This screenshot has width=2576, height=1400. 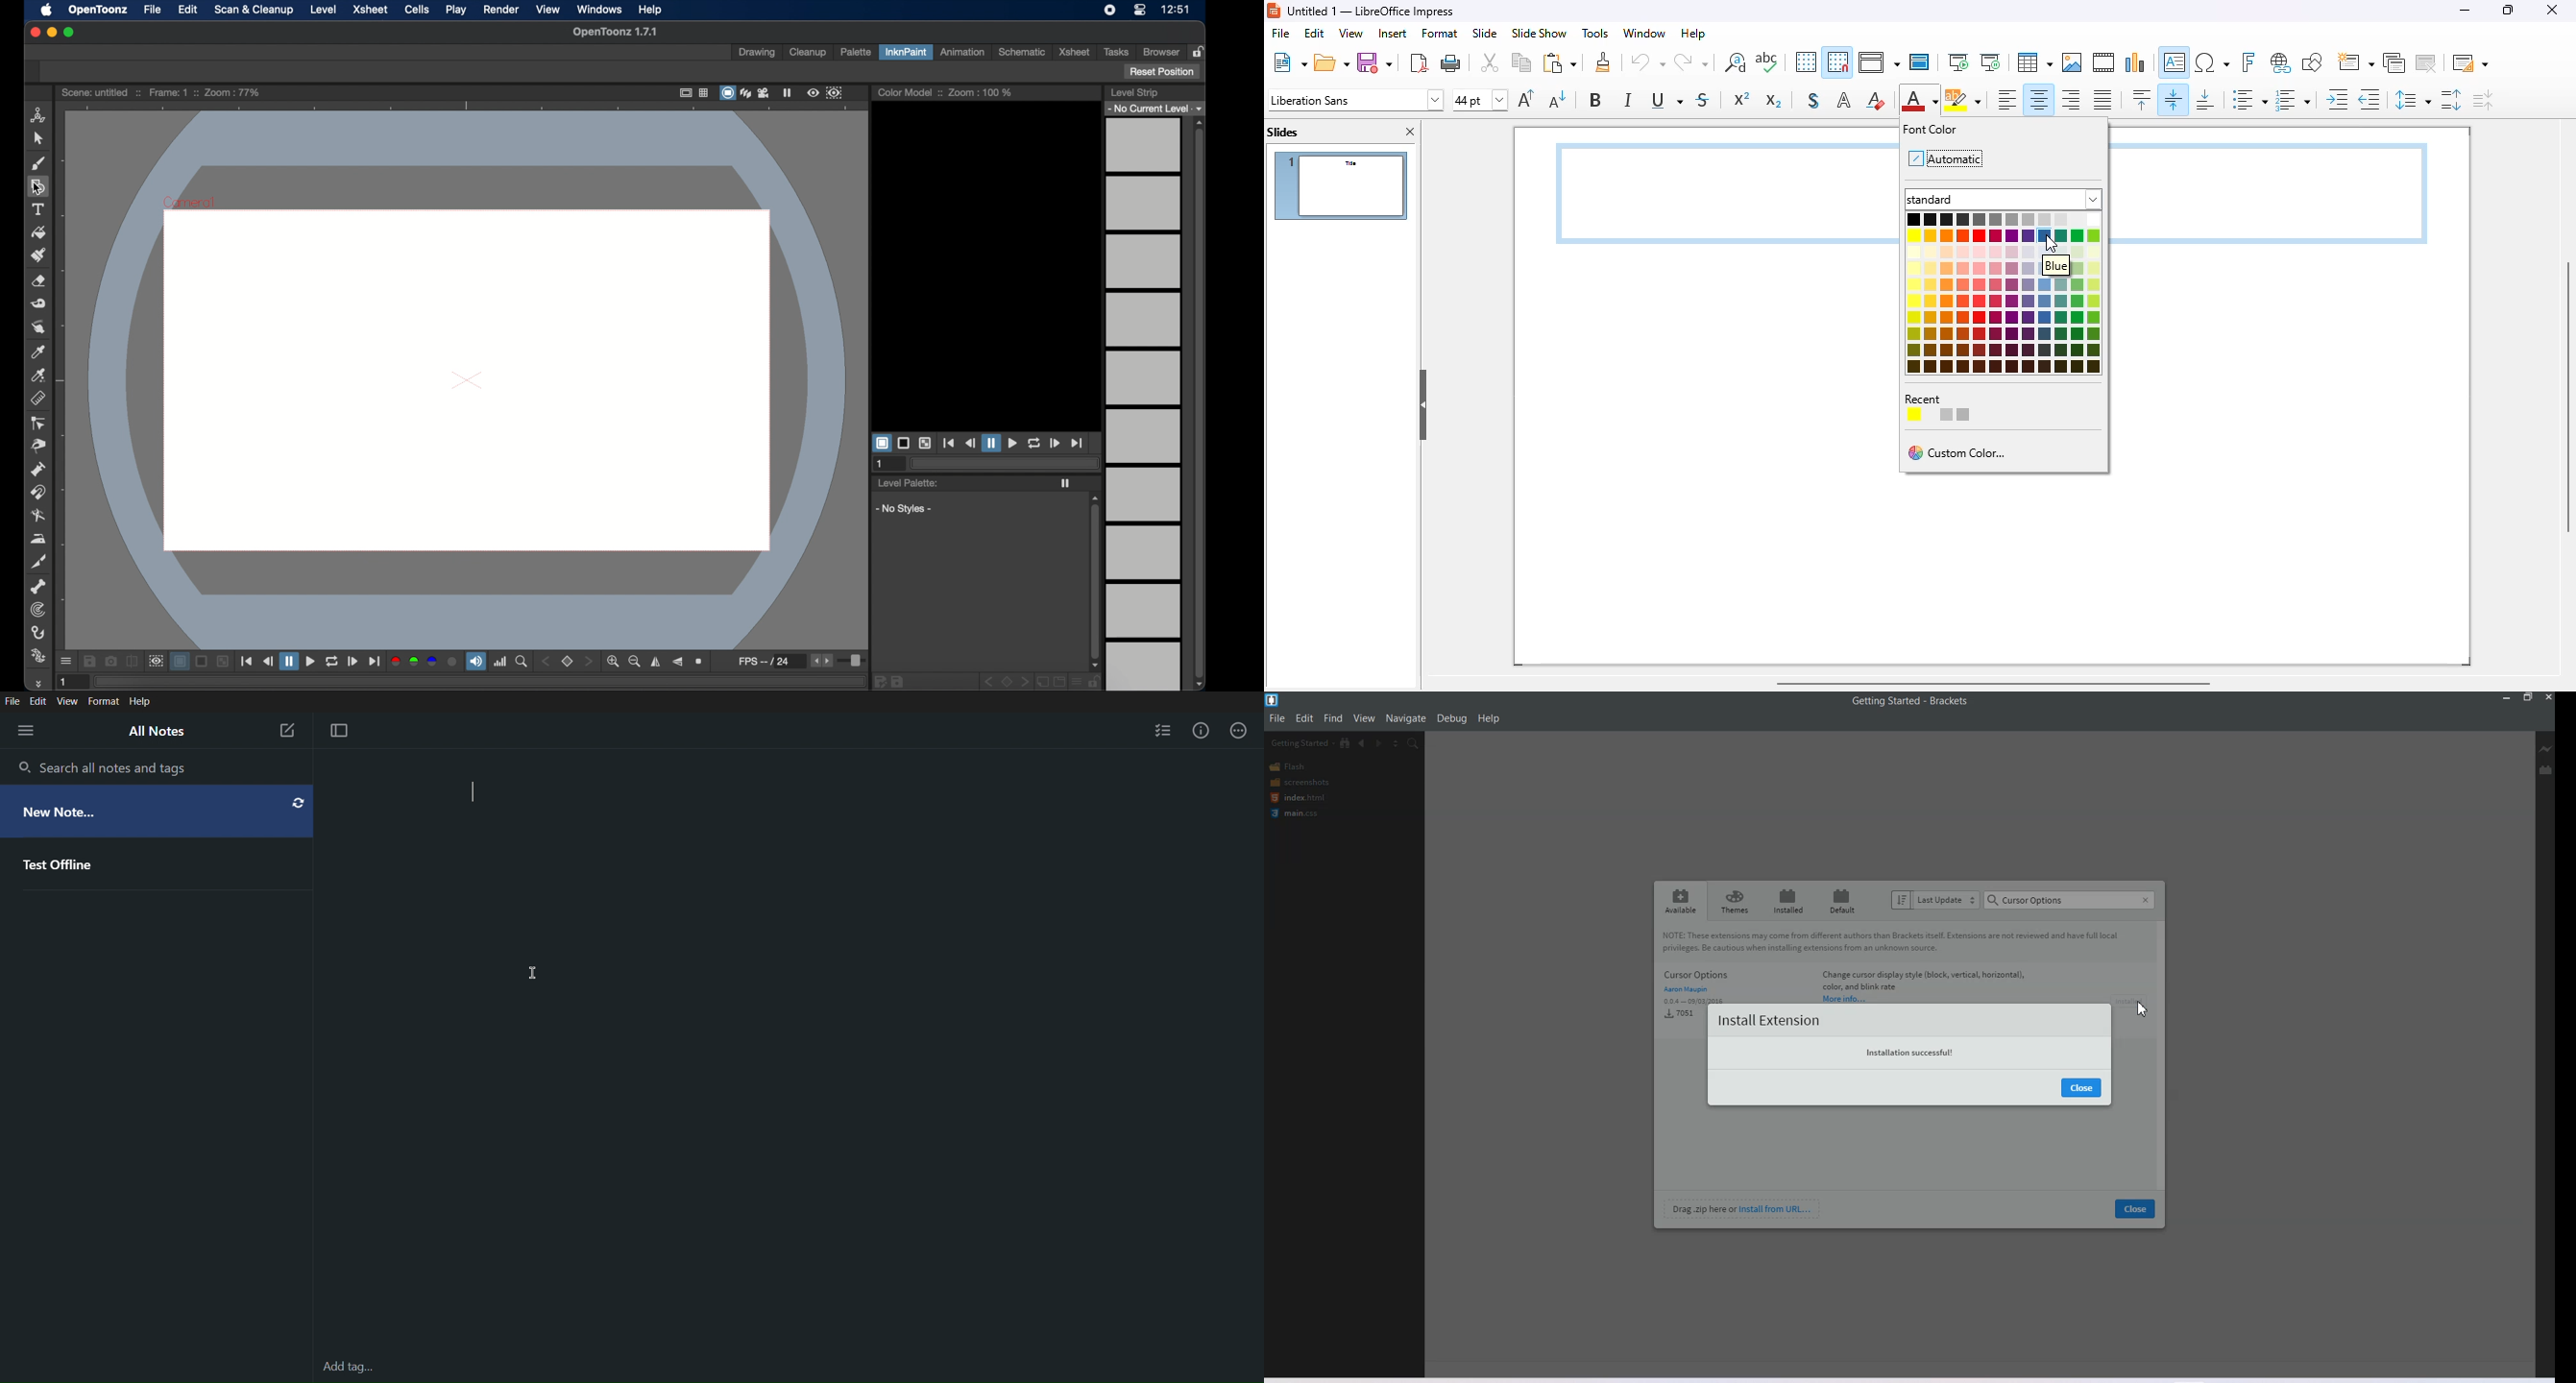 What do you see at coordinates (1767, 61) in the screenshot?
I see `spelling` at bounding box center [1767, 61].